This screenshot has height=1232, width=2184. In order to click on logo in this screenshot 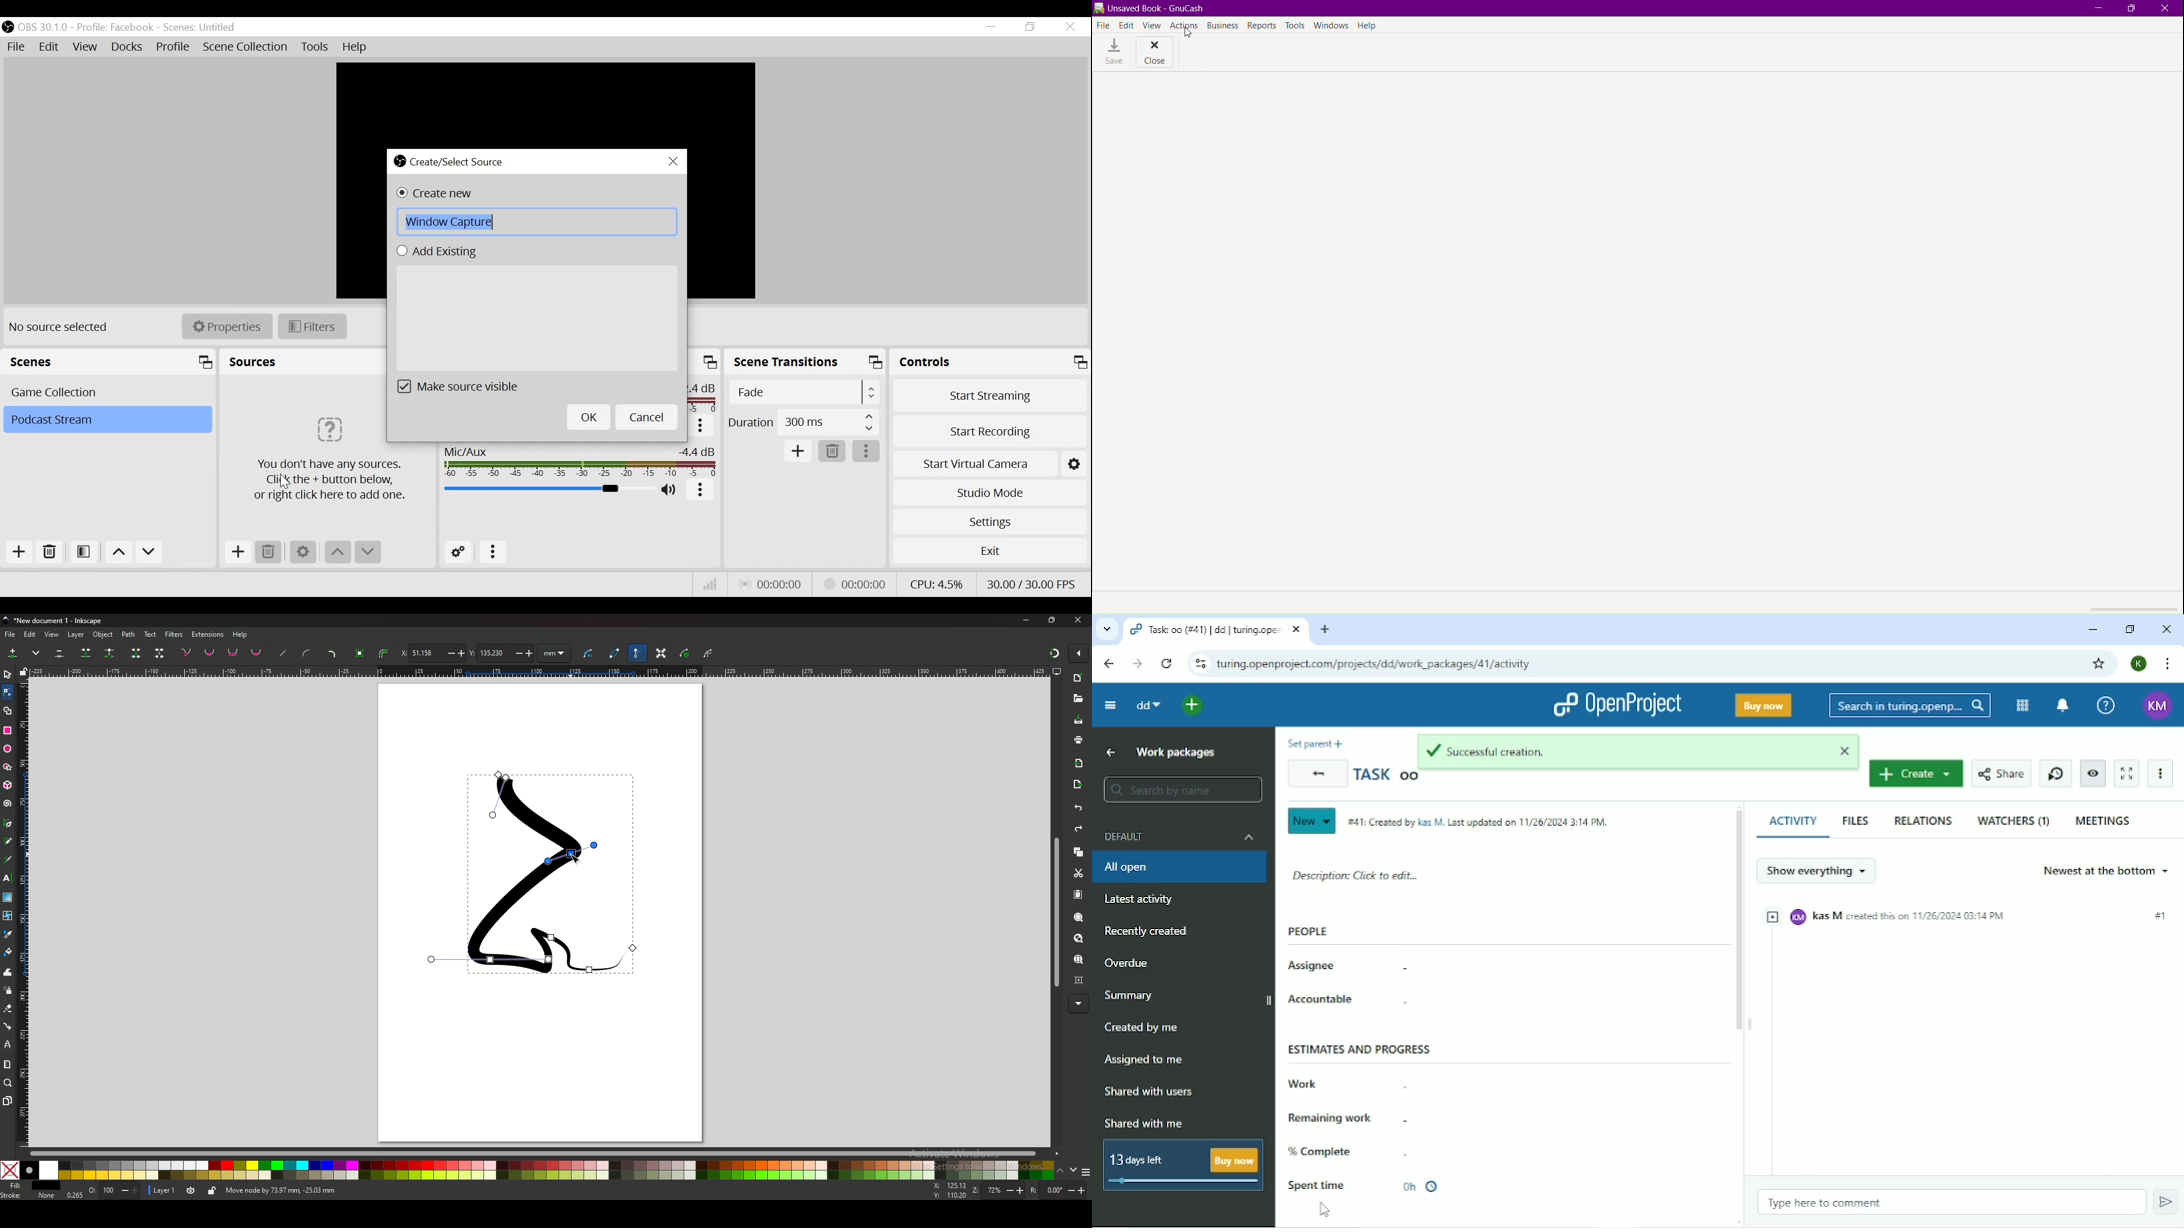, I will do `click(7, 620)`.